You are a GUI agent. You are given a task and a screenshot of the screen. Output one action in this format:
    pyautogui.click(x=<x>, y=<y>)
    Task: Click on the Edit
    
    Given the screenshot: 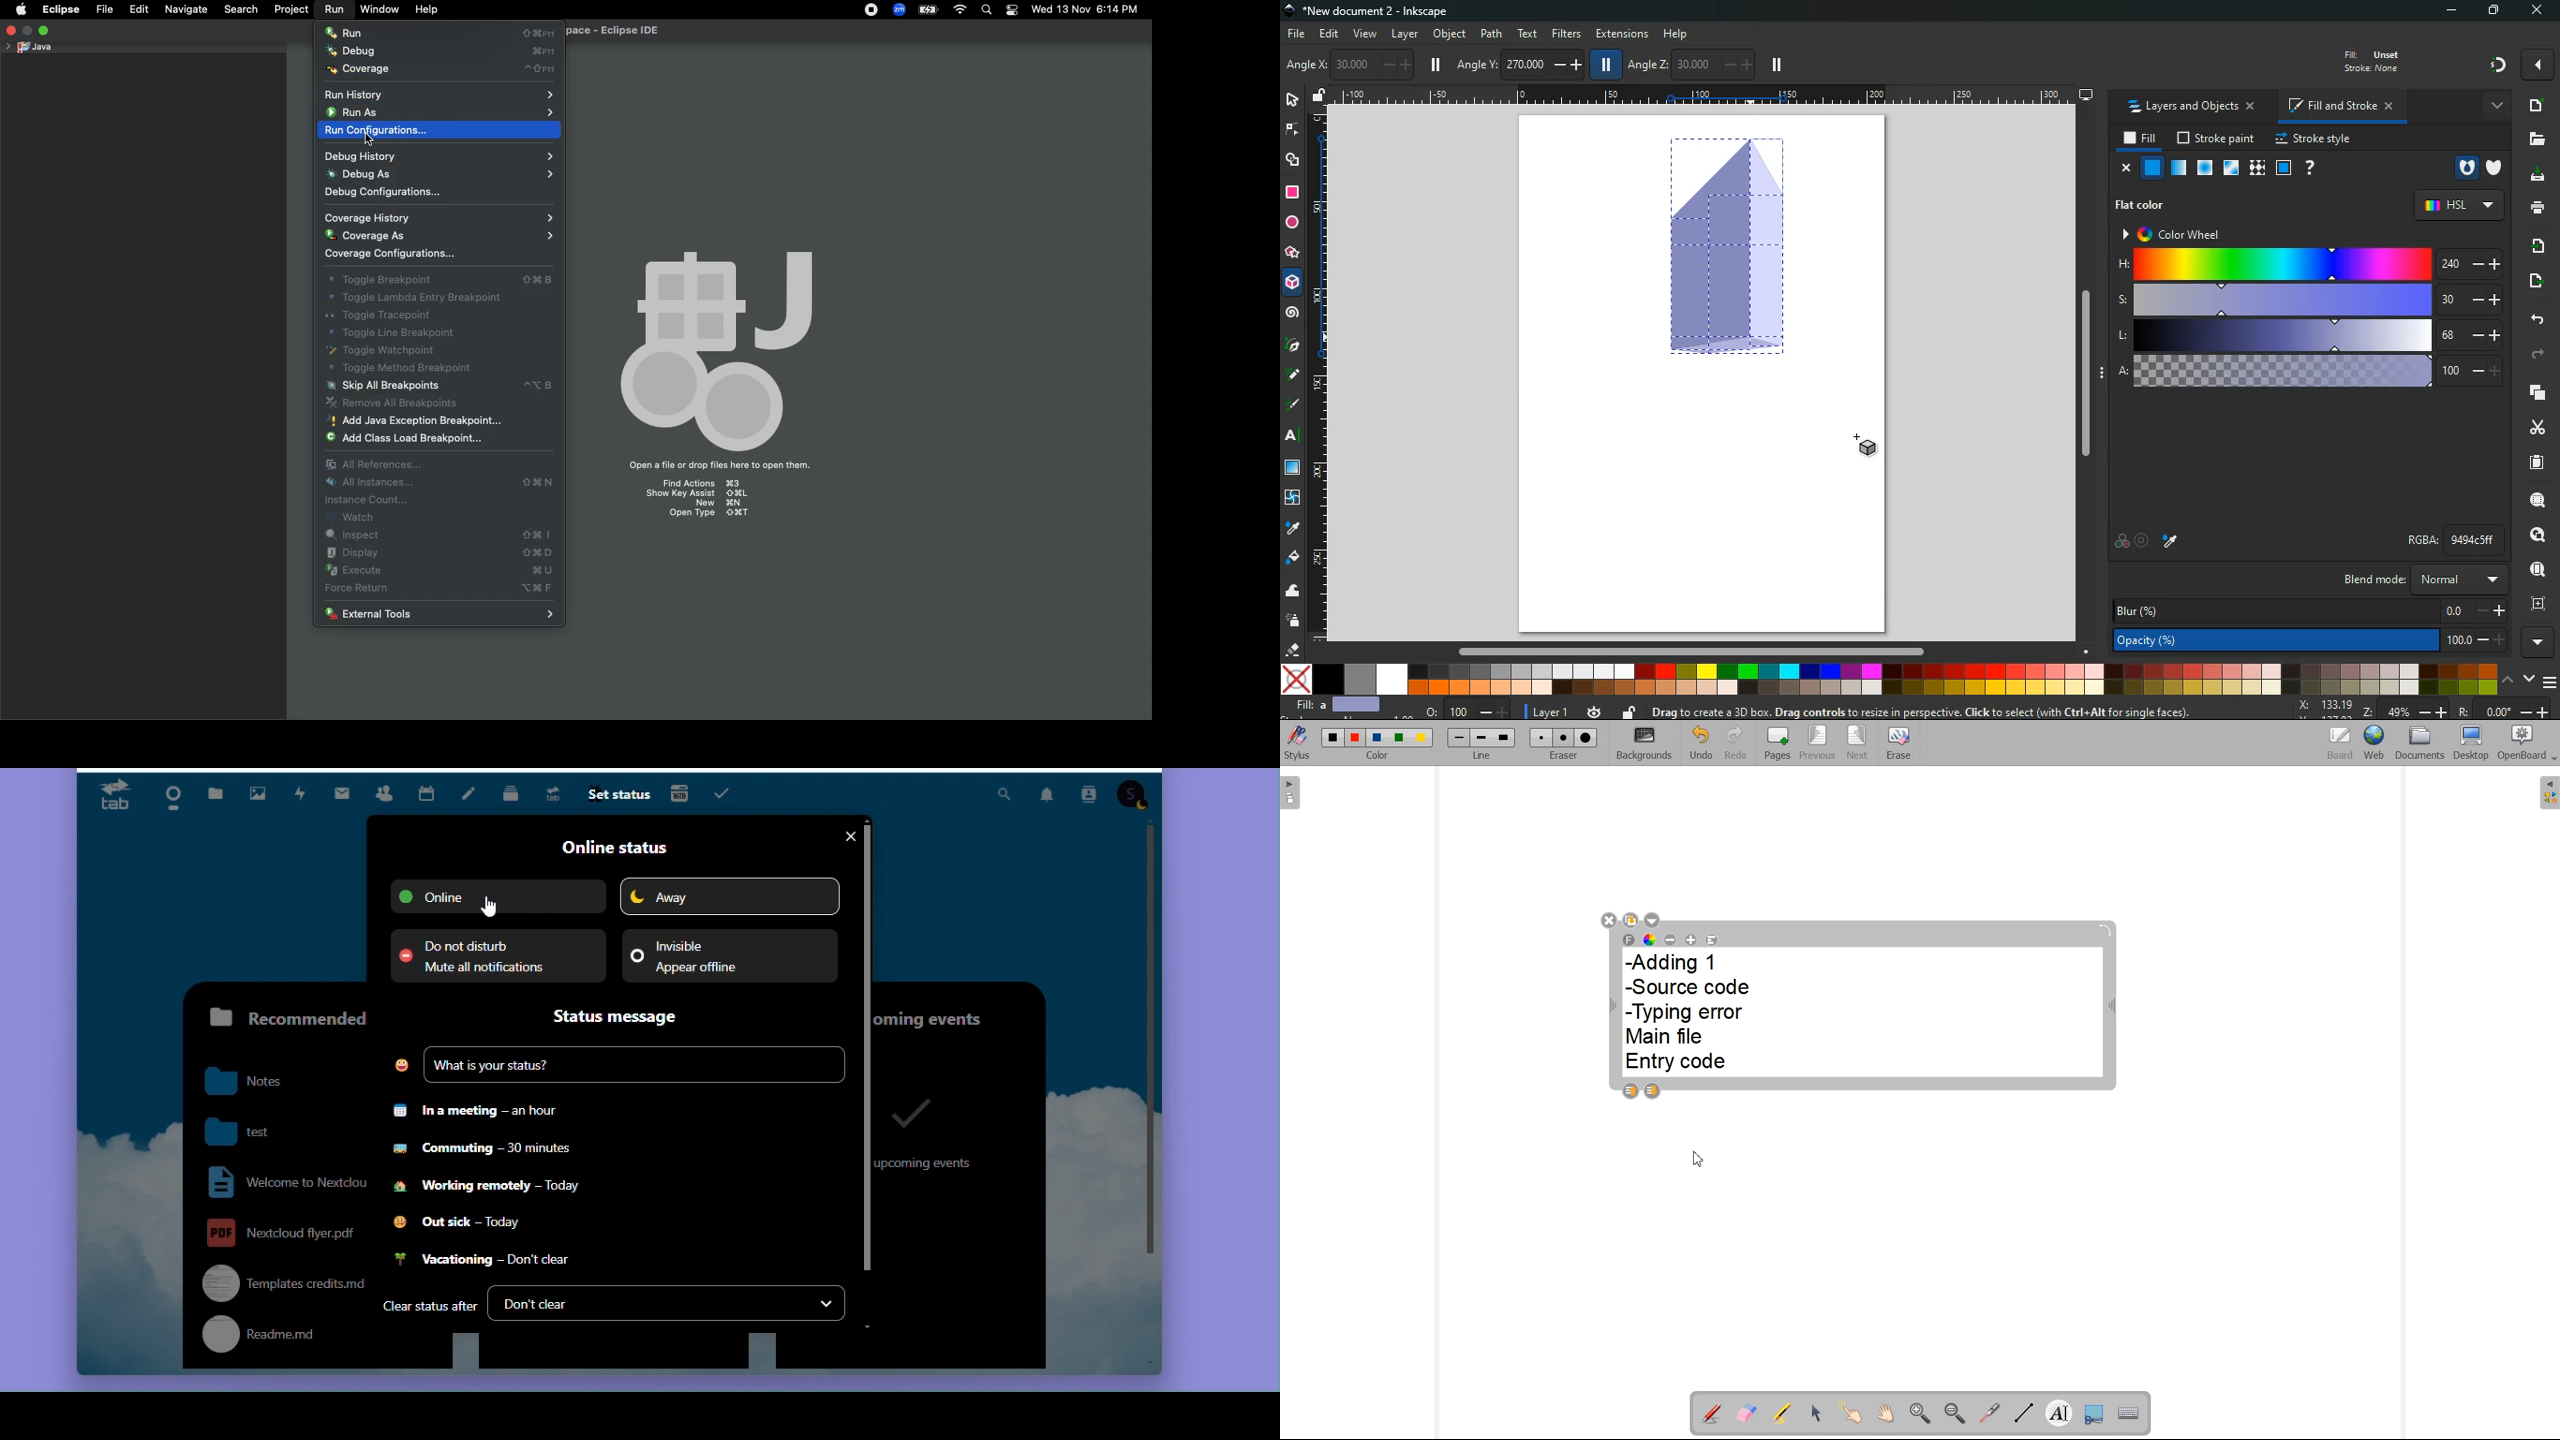 What is the action you would take?
    pyautogui.click(x=138, y=10)
    